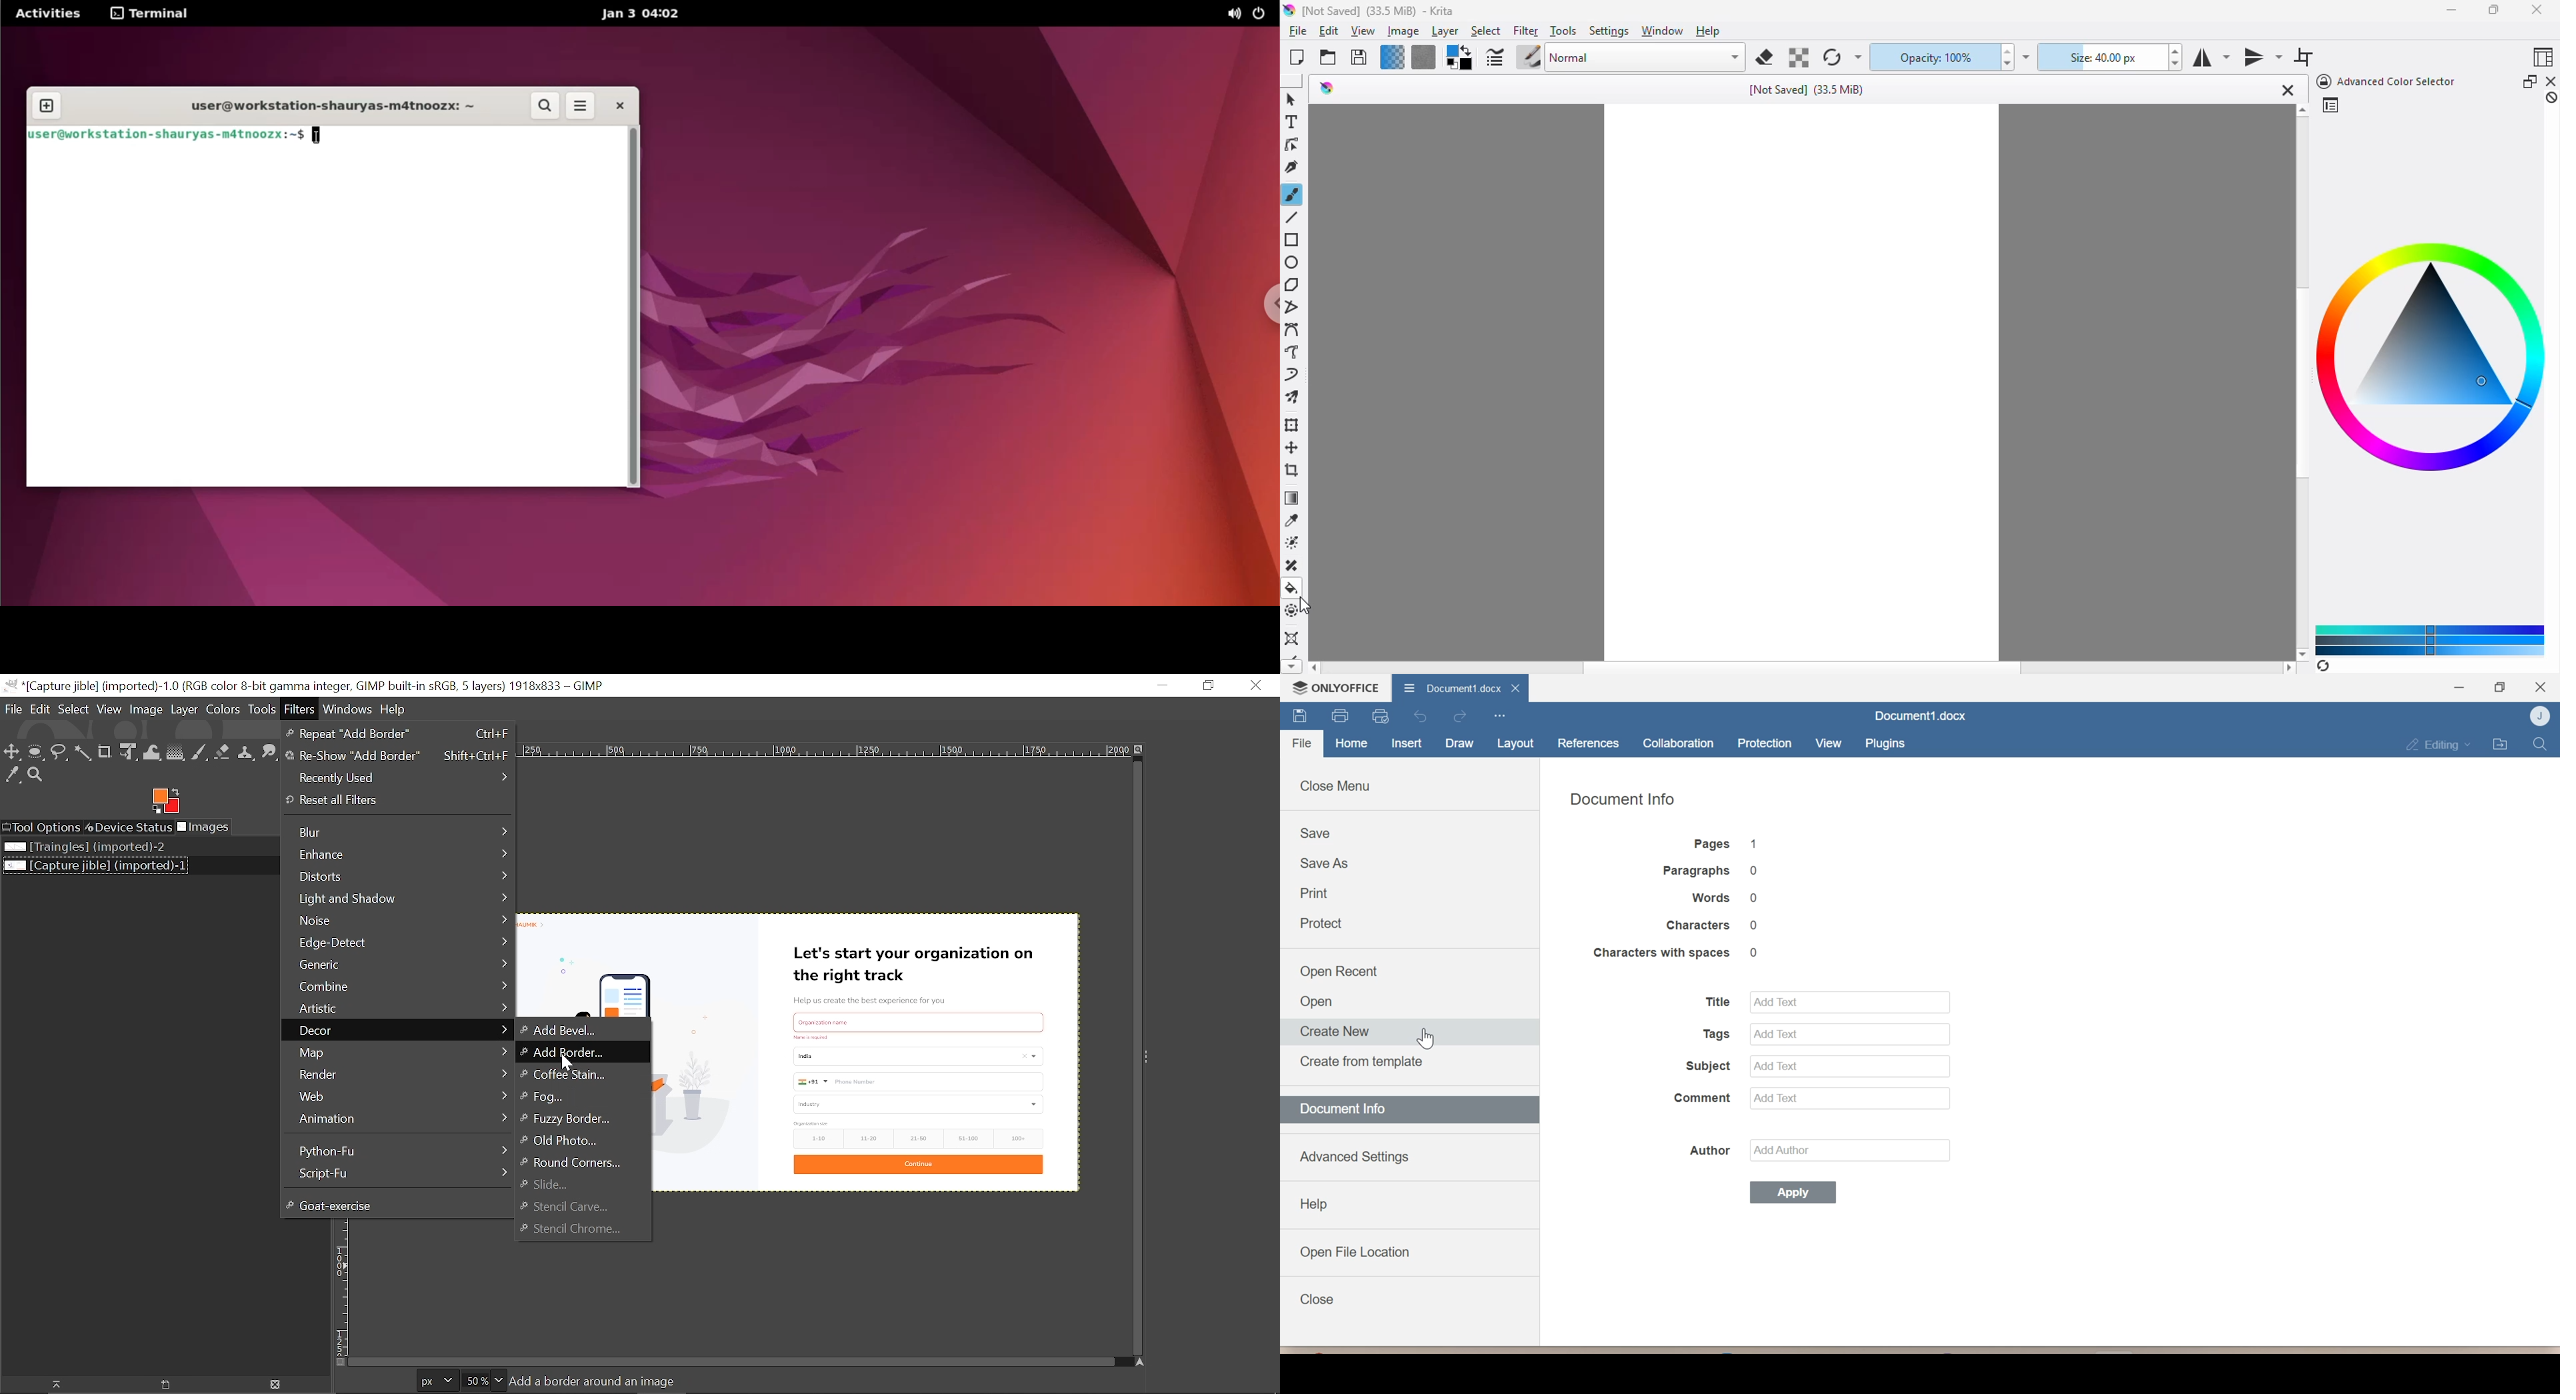  I want to click on Draw, so click(1459, 744).